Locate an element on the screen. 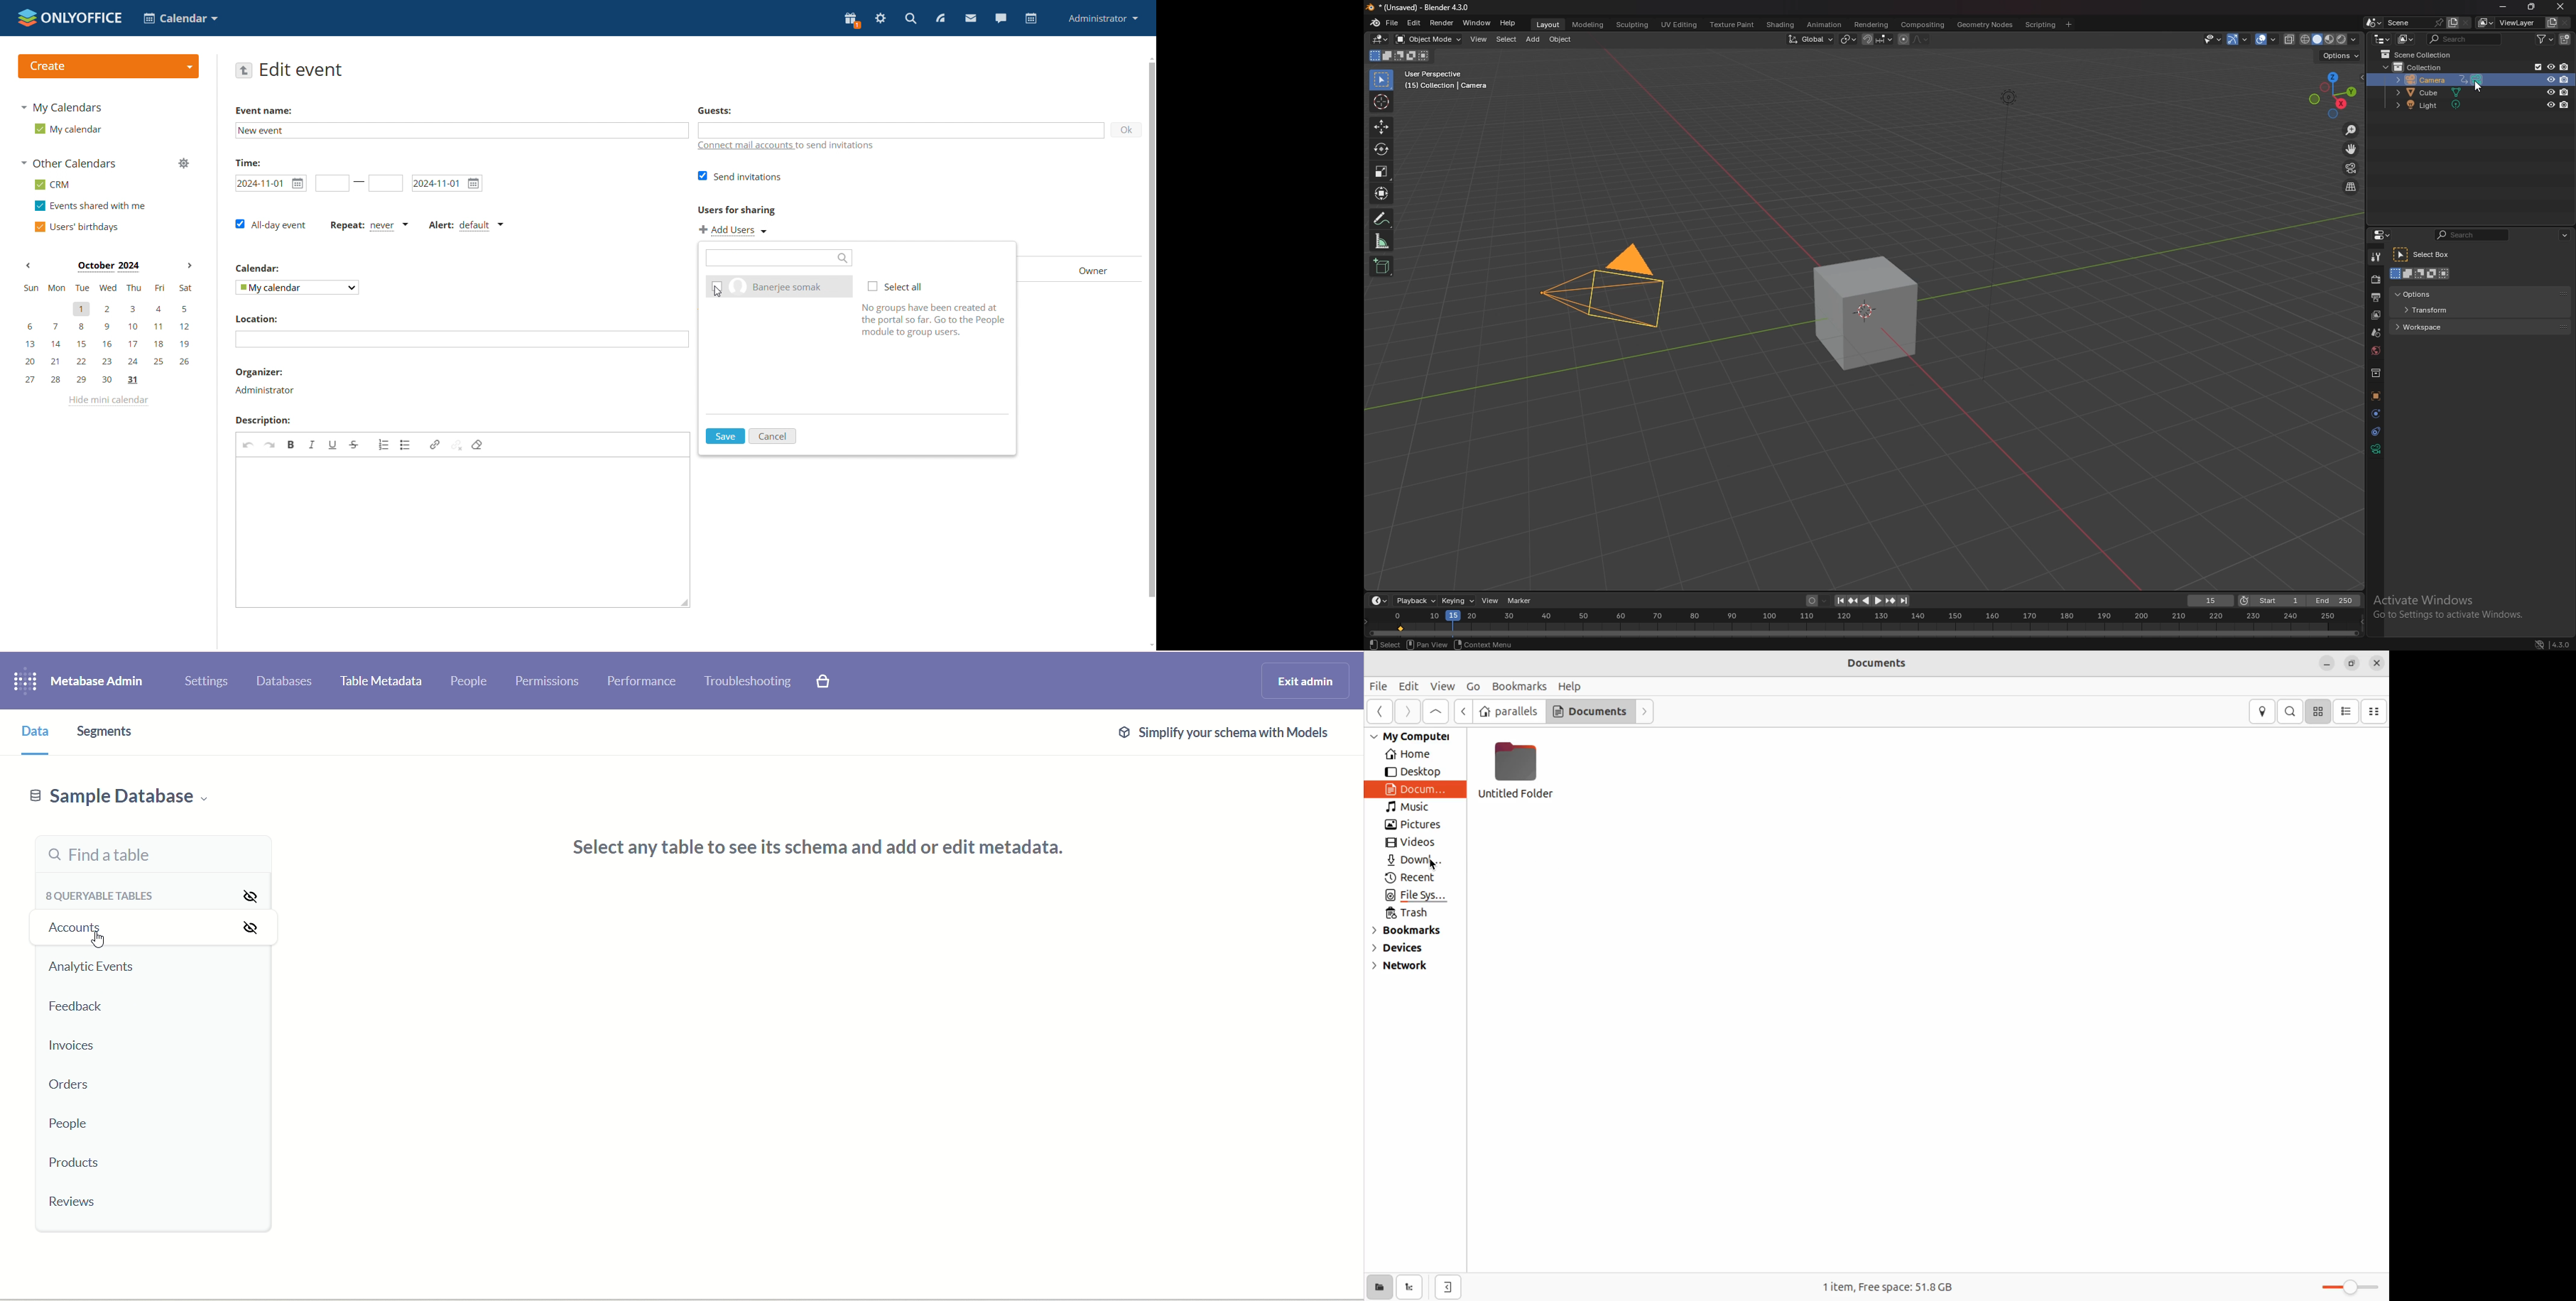 The width and height of the screenshot is (2576, 1316). move is located at coordinates (1382, 126).